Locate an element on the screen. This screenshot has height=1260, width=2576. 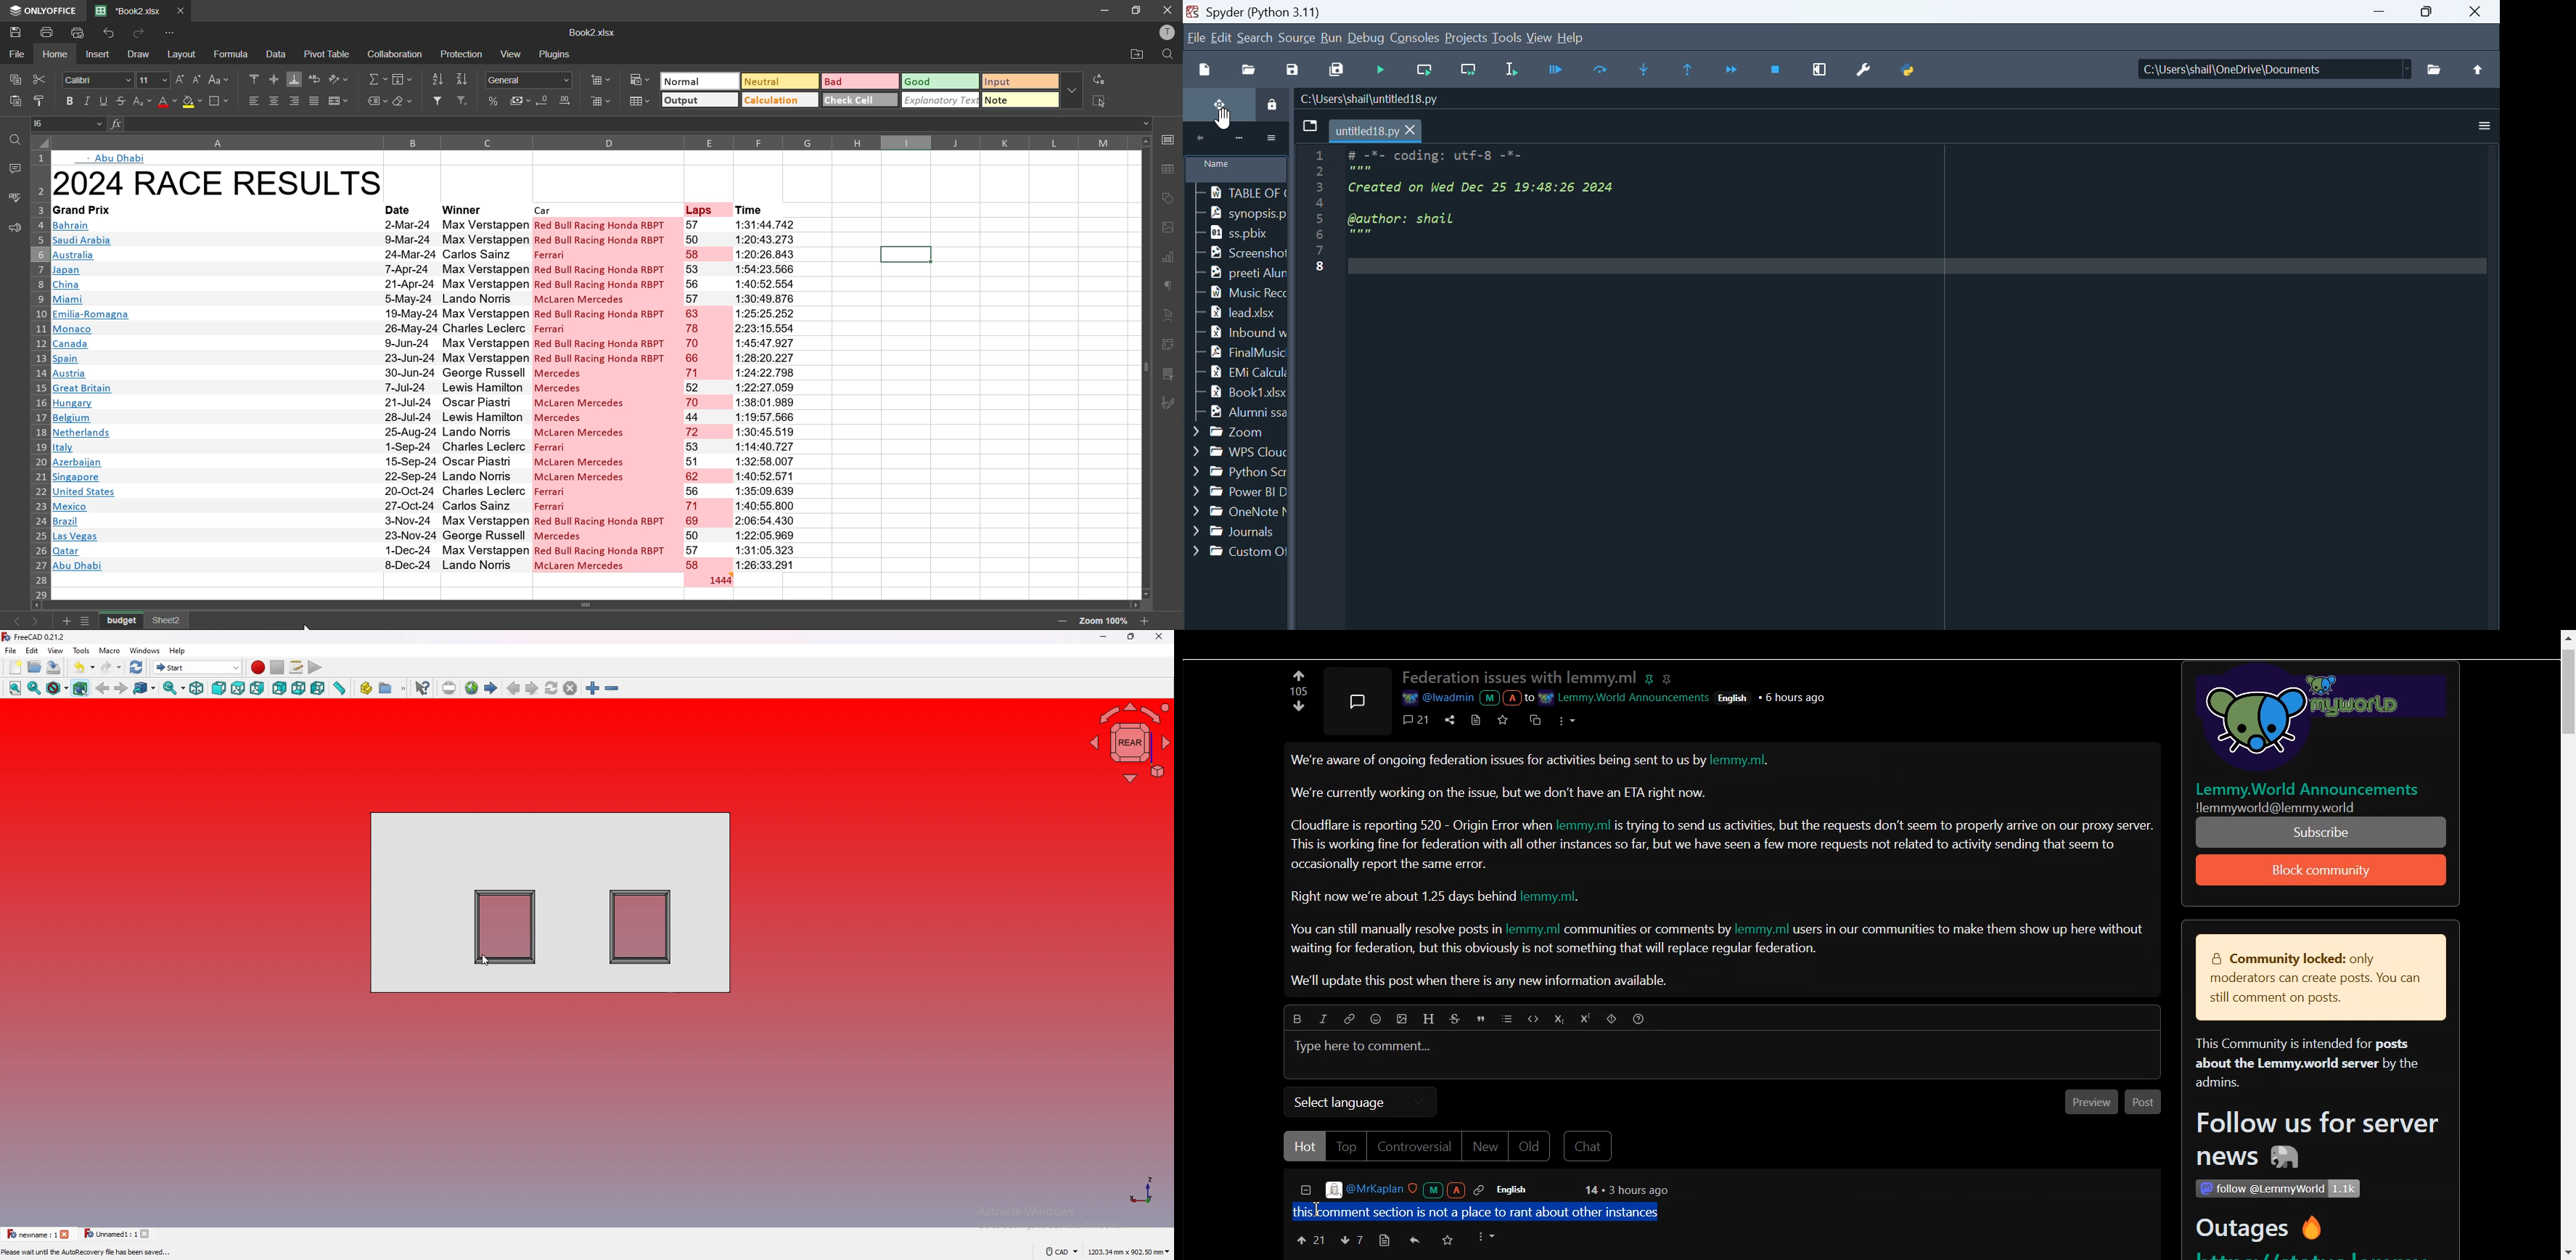
delete cells is located at coordinates (601, 102).